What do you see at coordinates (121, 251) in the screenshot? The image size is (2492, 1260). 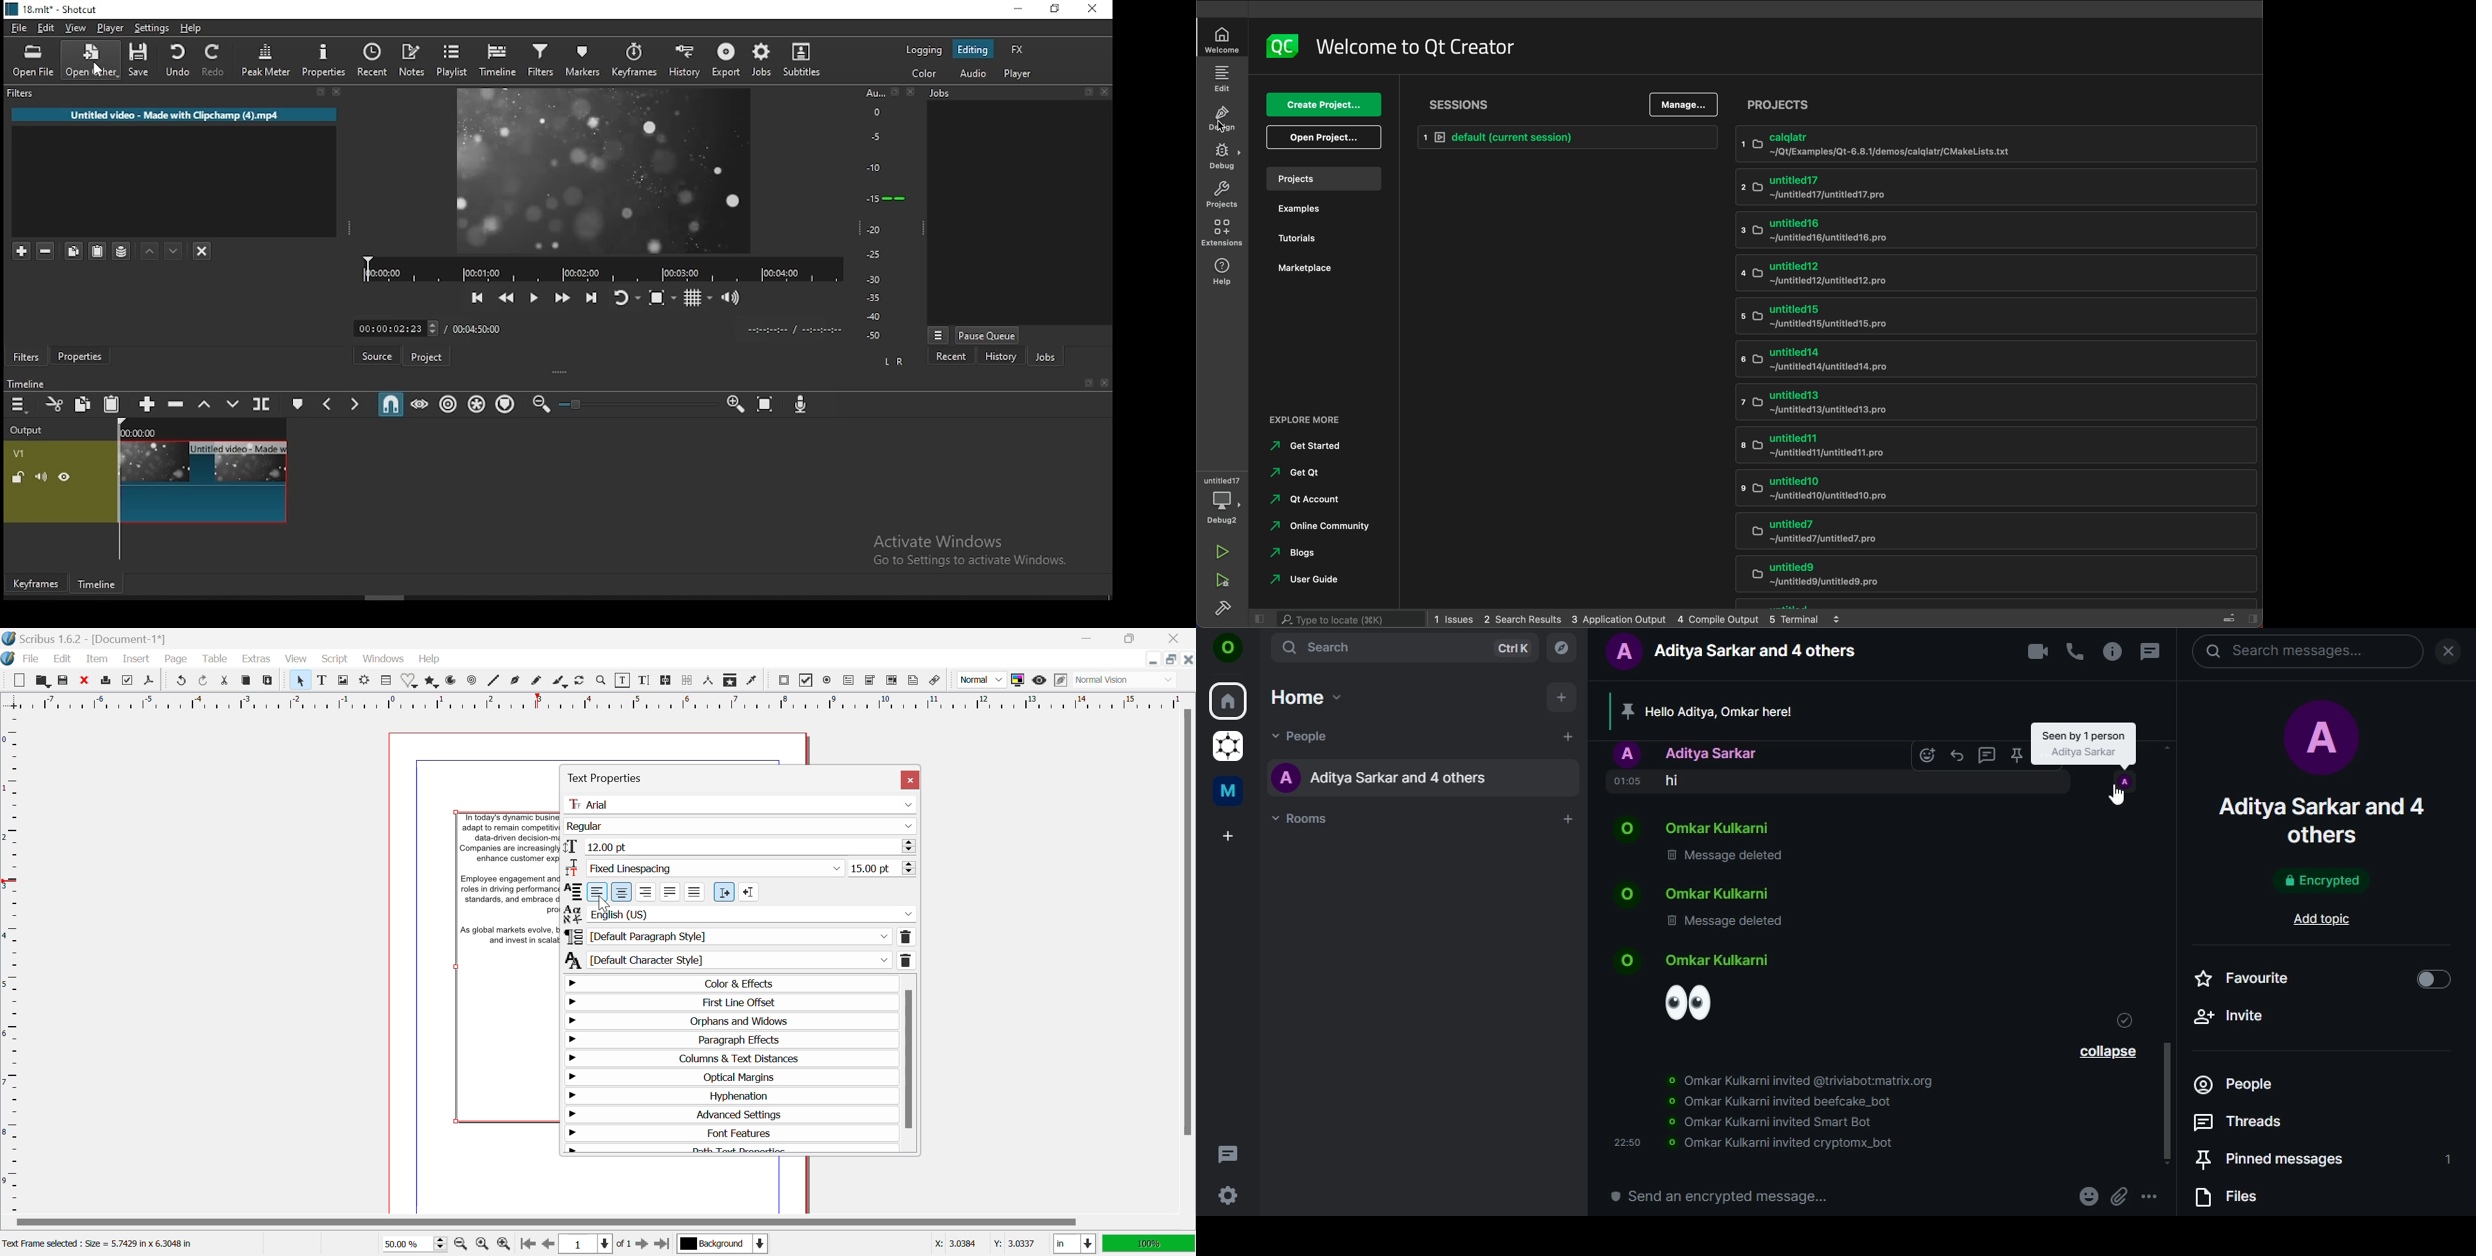 I see `save filter sets` at bounding box center [121, 251].